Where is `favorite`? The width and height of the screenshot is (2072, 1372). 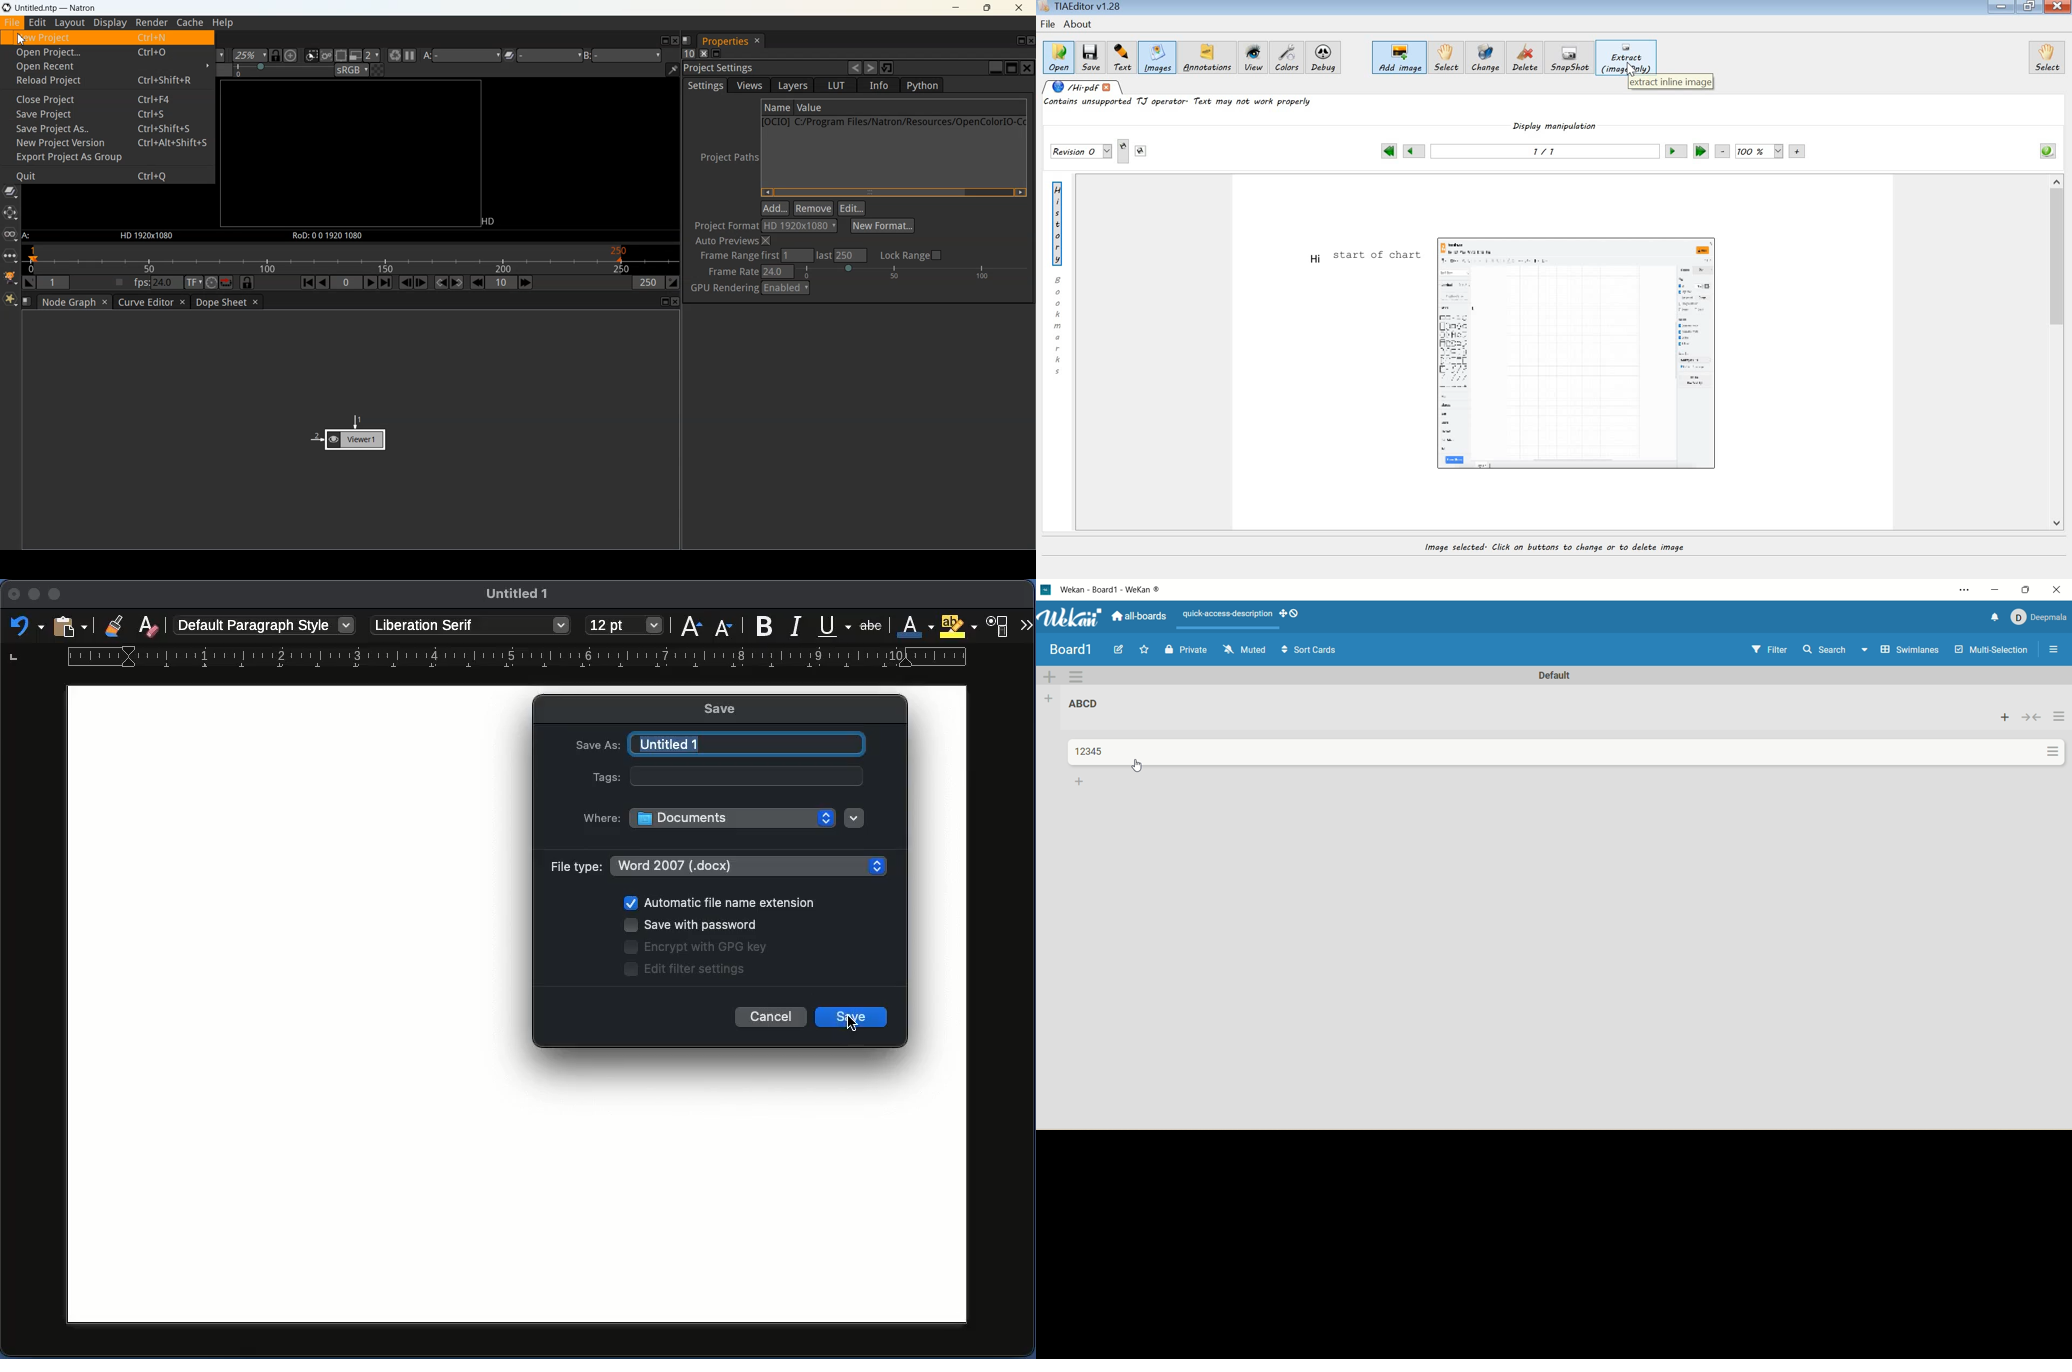
favorite is located at coordinates (1142, 651).